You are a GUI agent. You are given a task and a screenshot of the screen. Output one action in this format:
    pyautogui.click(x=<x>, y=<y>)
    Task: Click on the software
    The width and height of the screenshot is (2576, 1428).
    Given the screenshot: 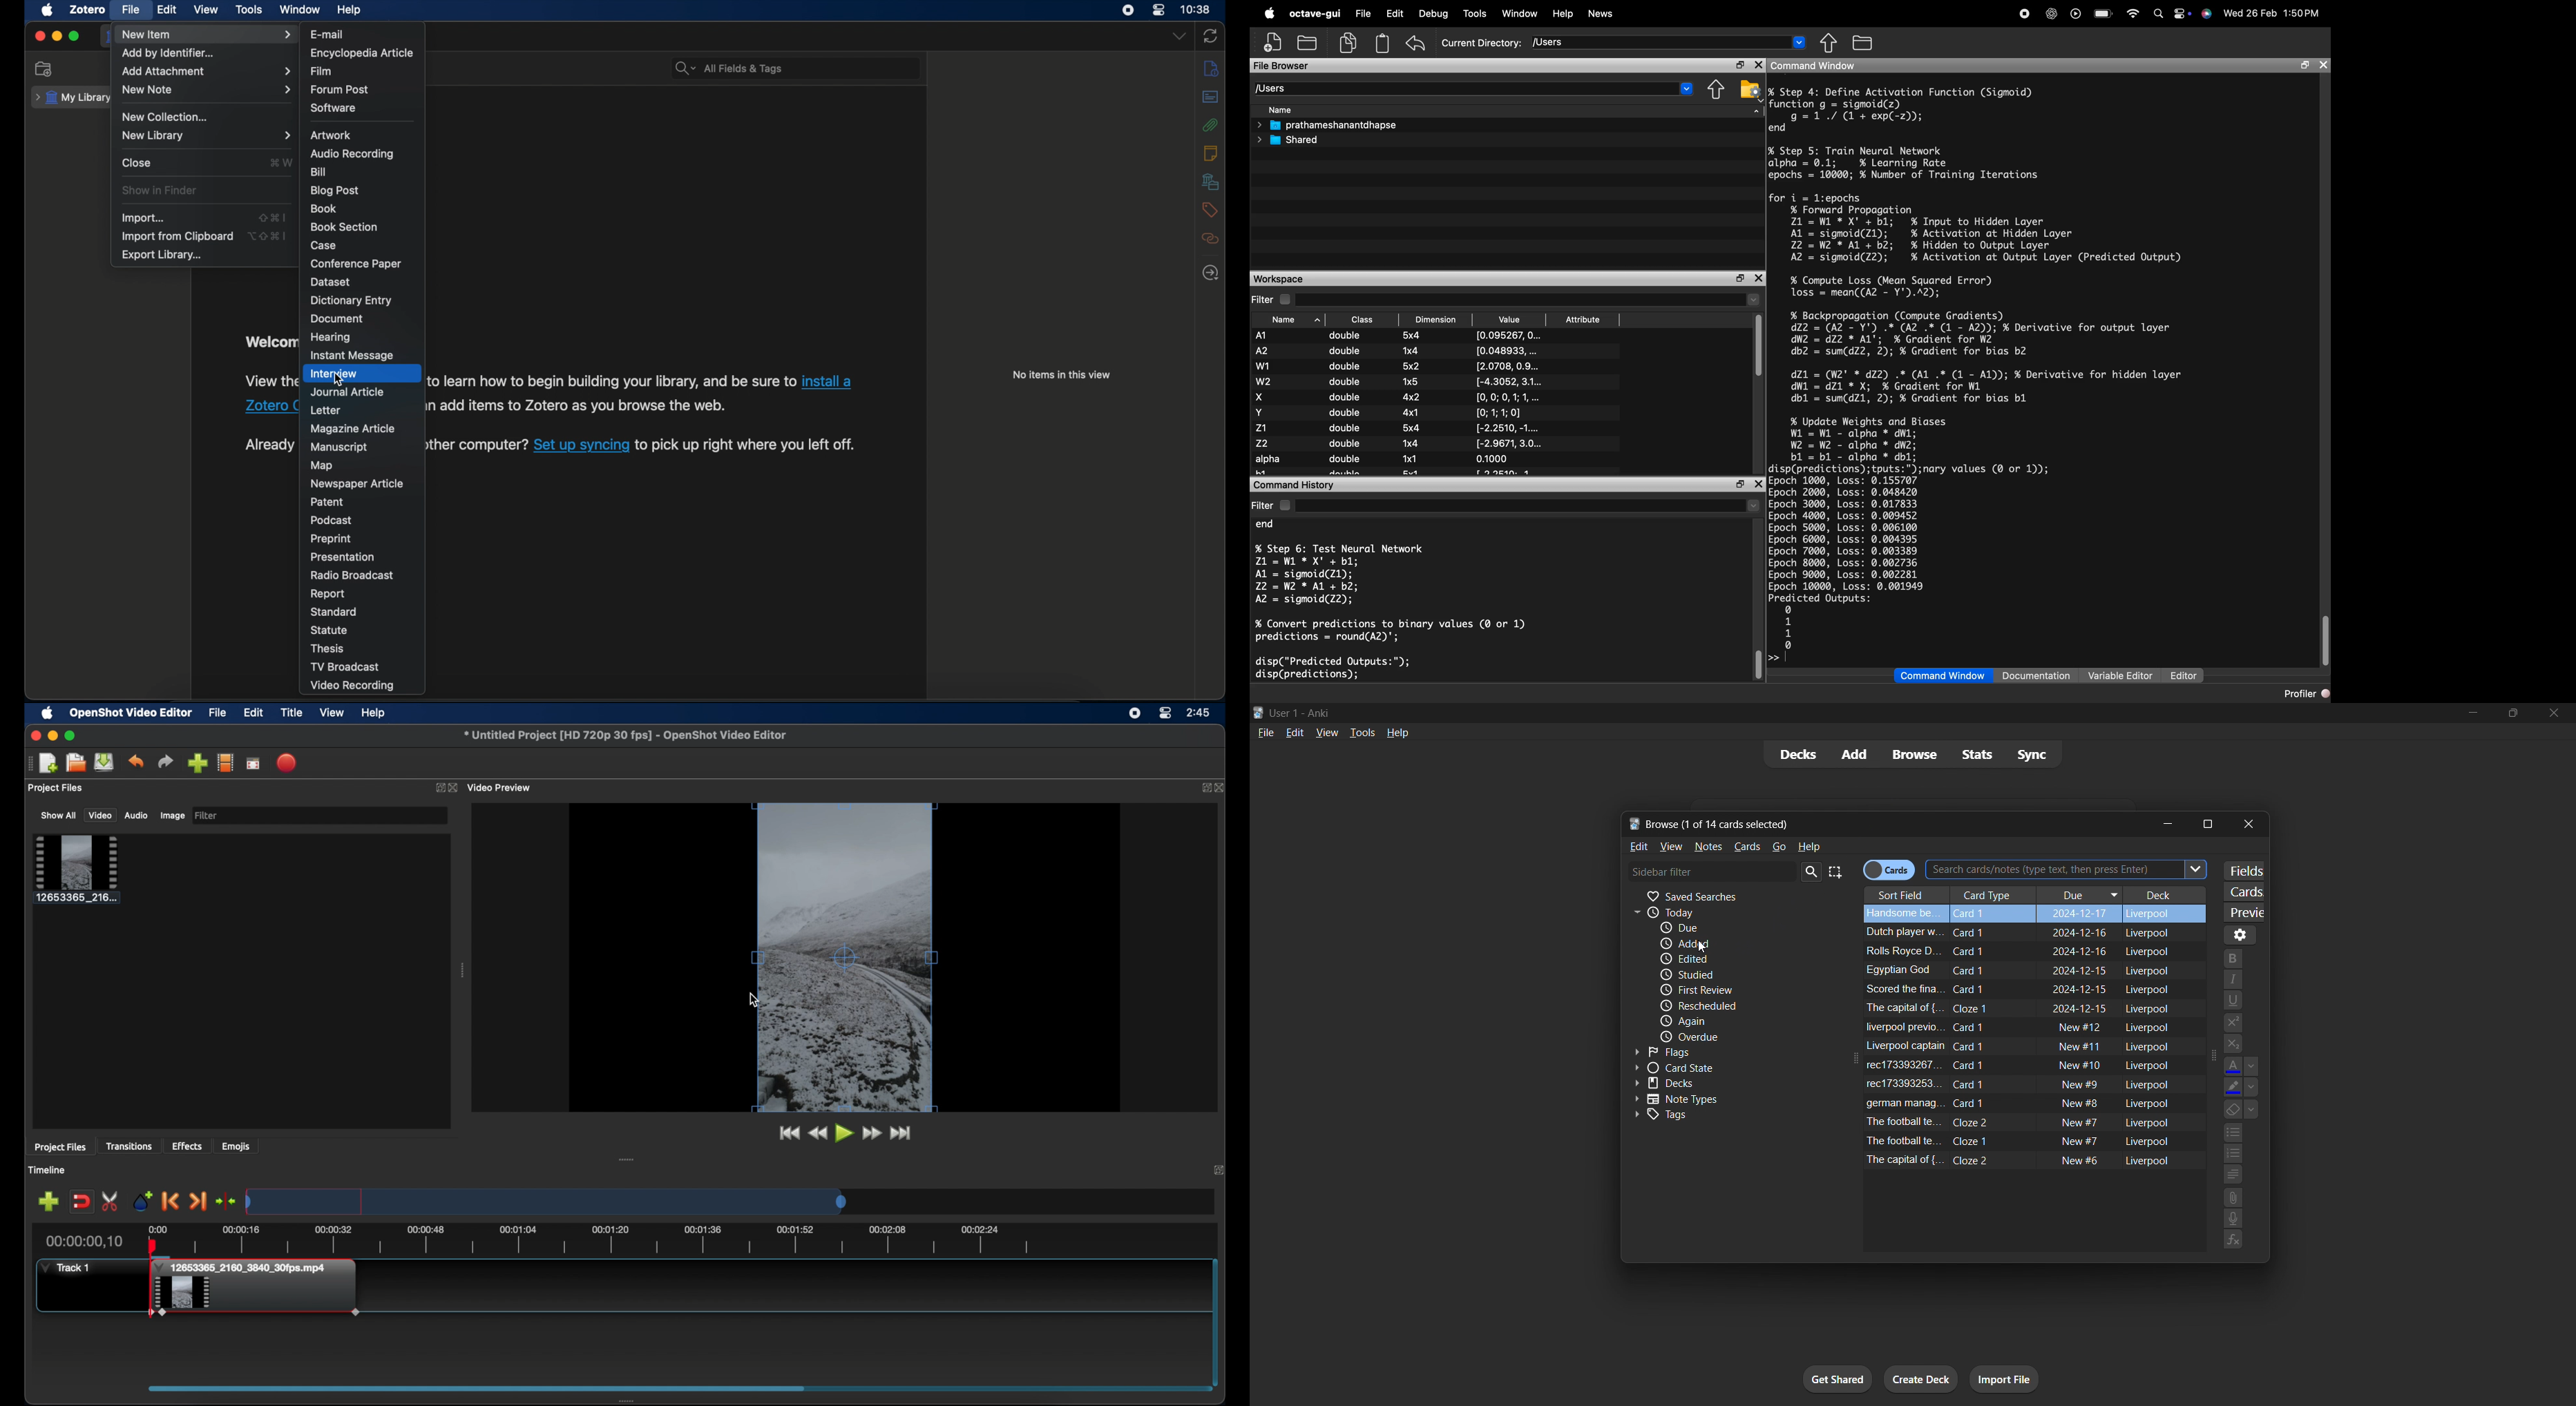 What is the action you would take?
    pyautogui.click(x=335, y=108)
    